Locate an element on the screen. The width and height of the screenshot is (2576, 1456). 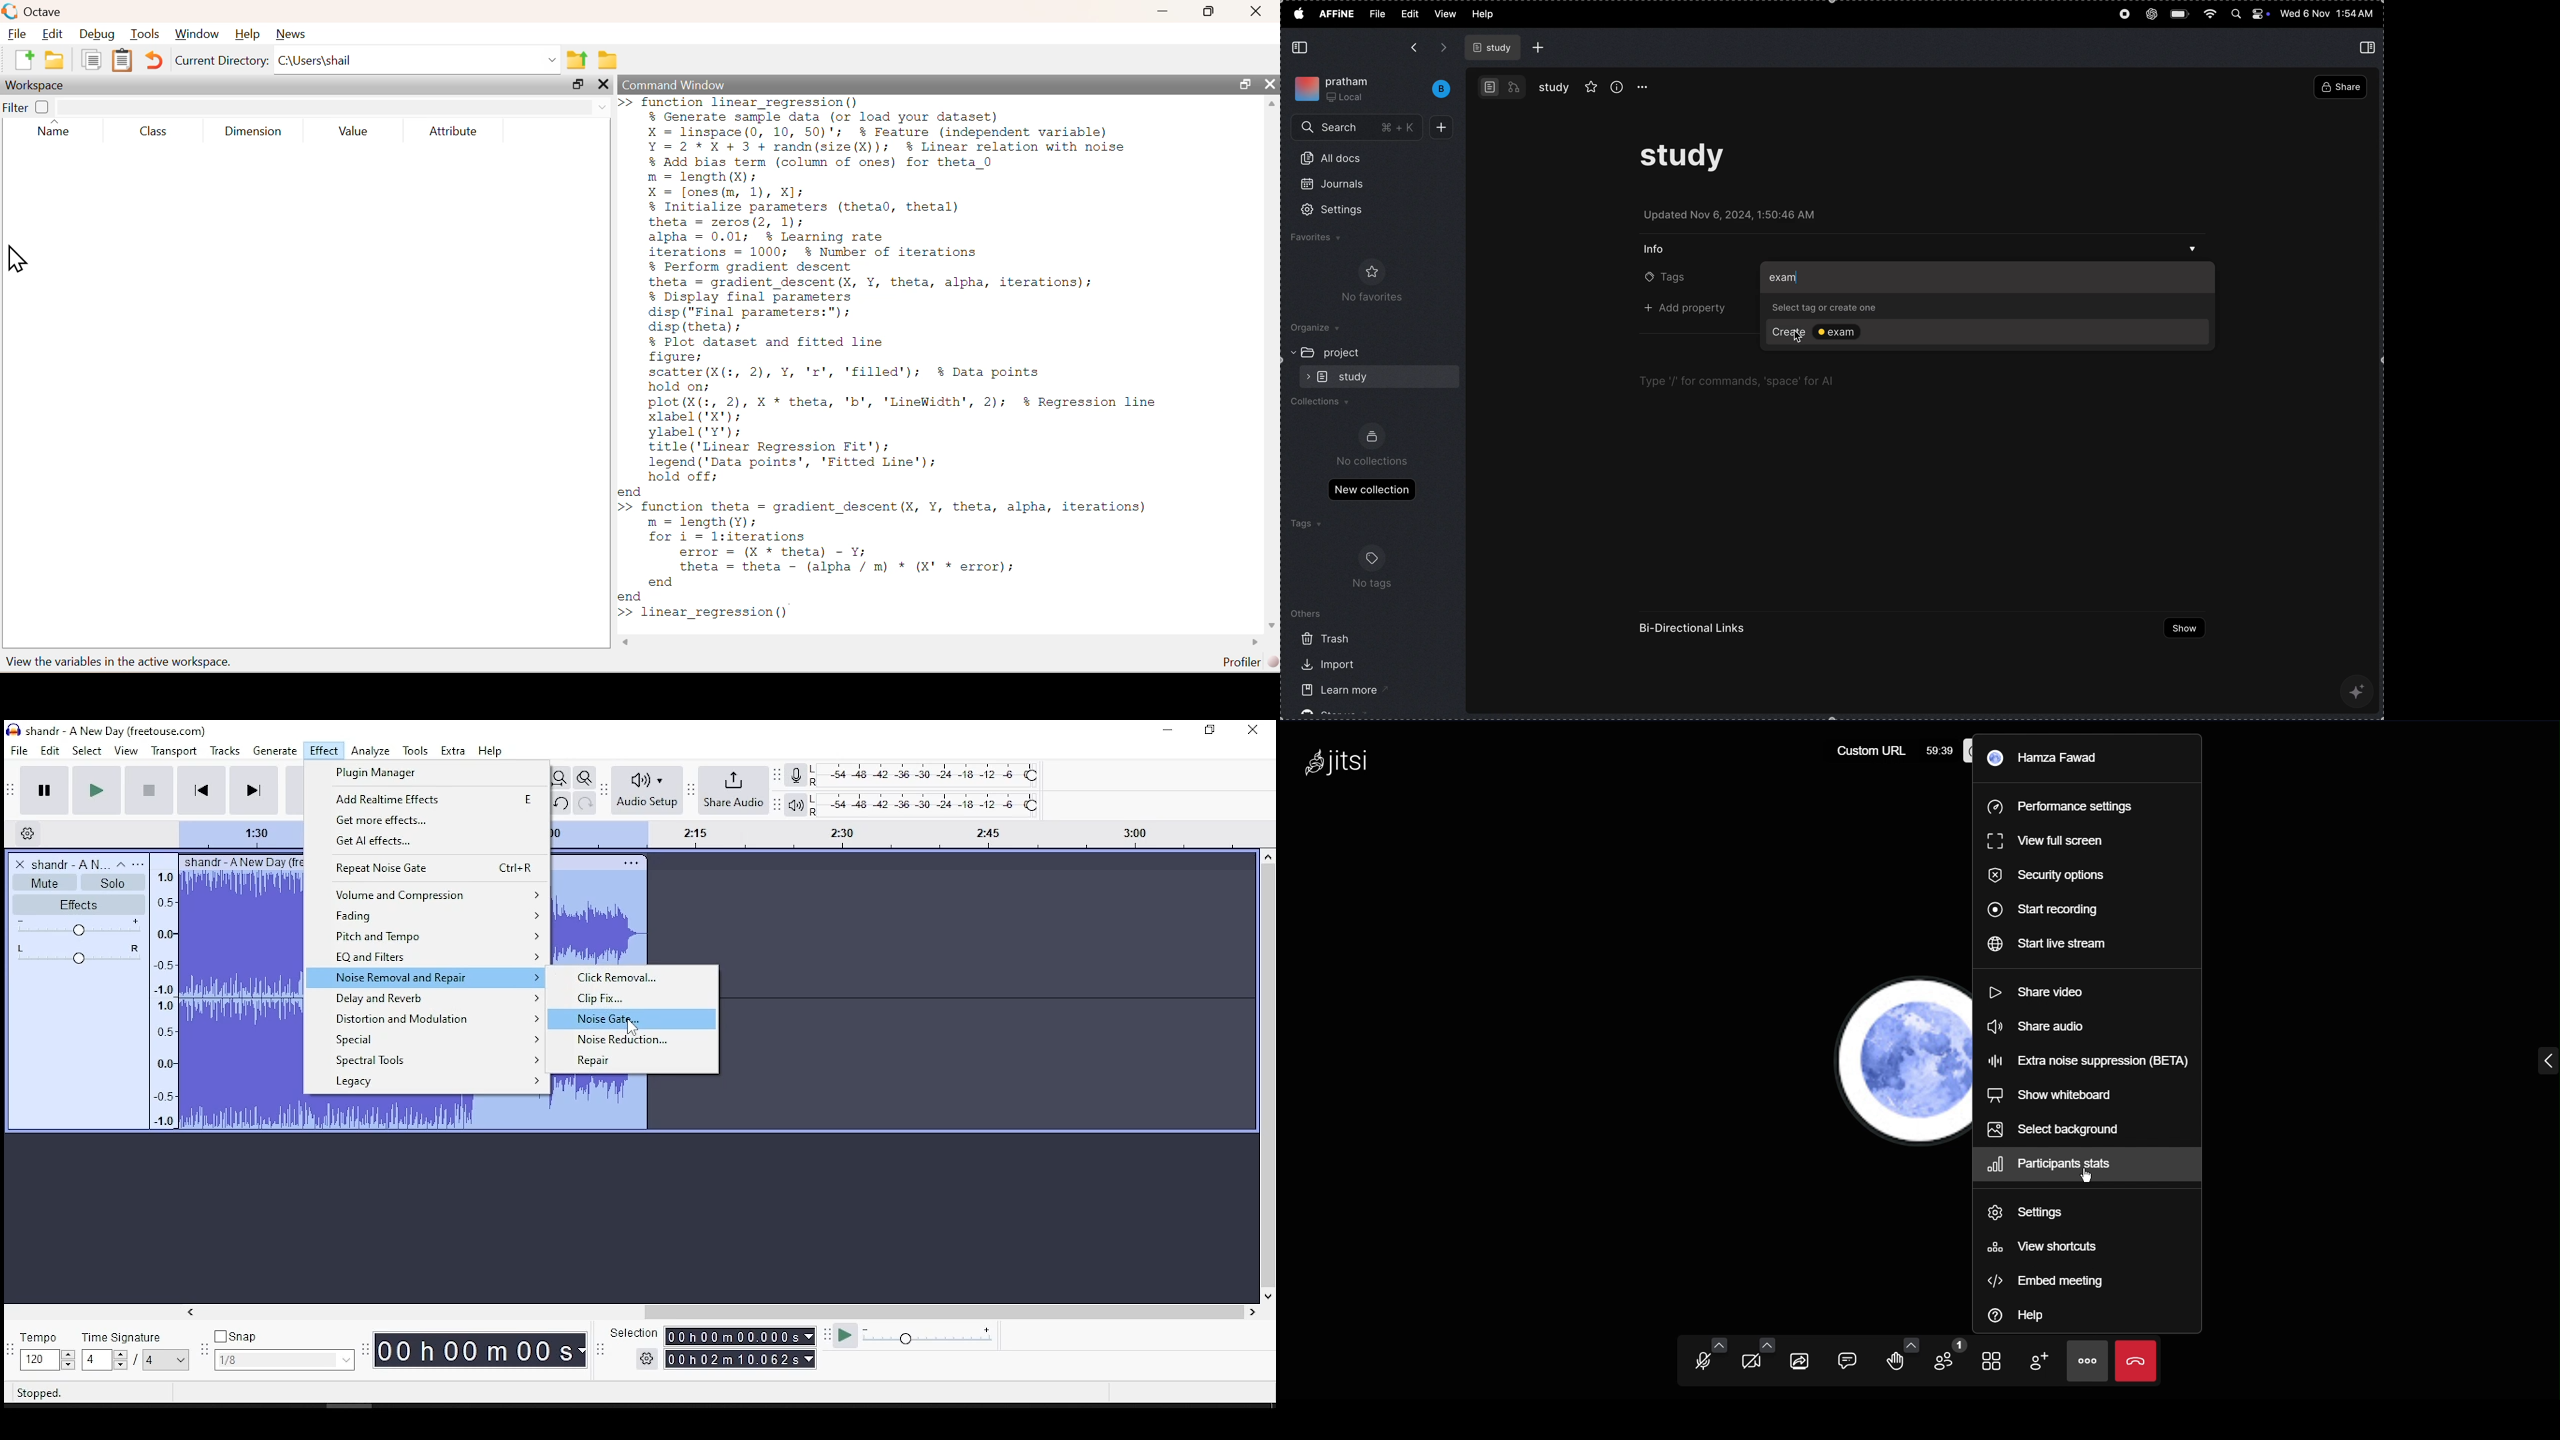
minimize is located at coordinates (1162, 13).